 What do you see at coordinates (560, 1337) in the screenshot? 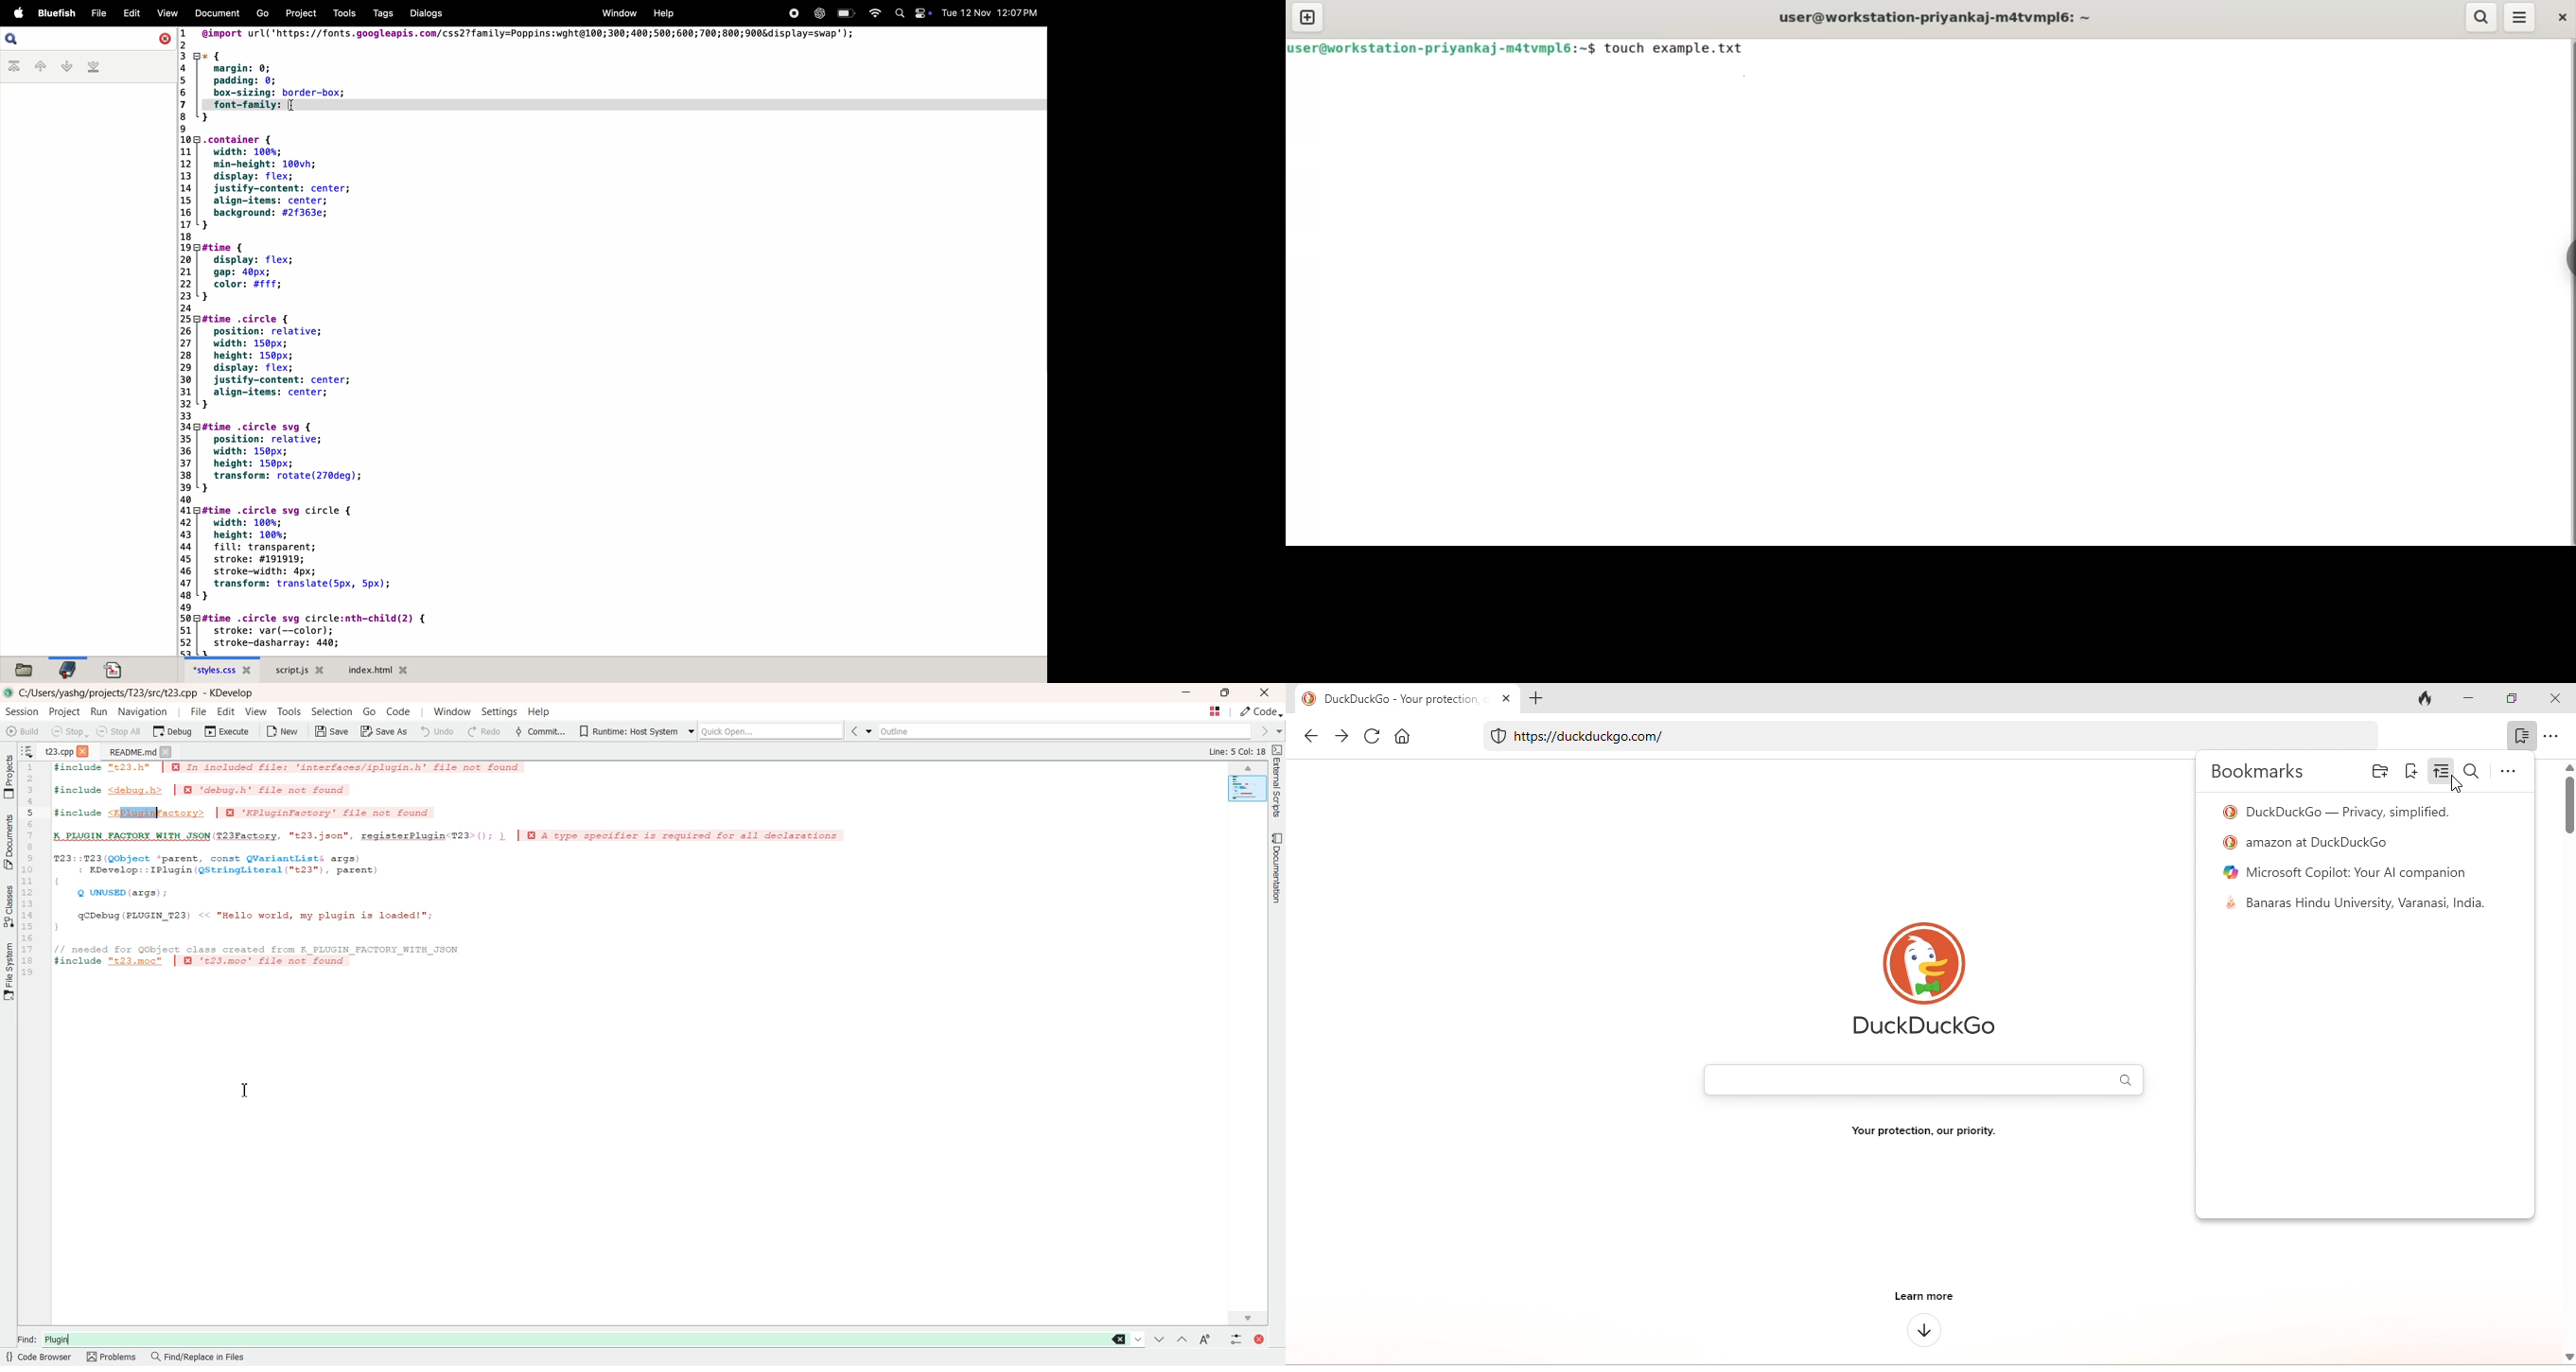
I see `Find Plugin` at bounding box center [560, 1337].